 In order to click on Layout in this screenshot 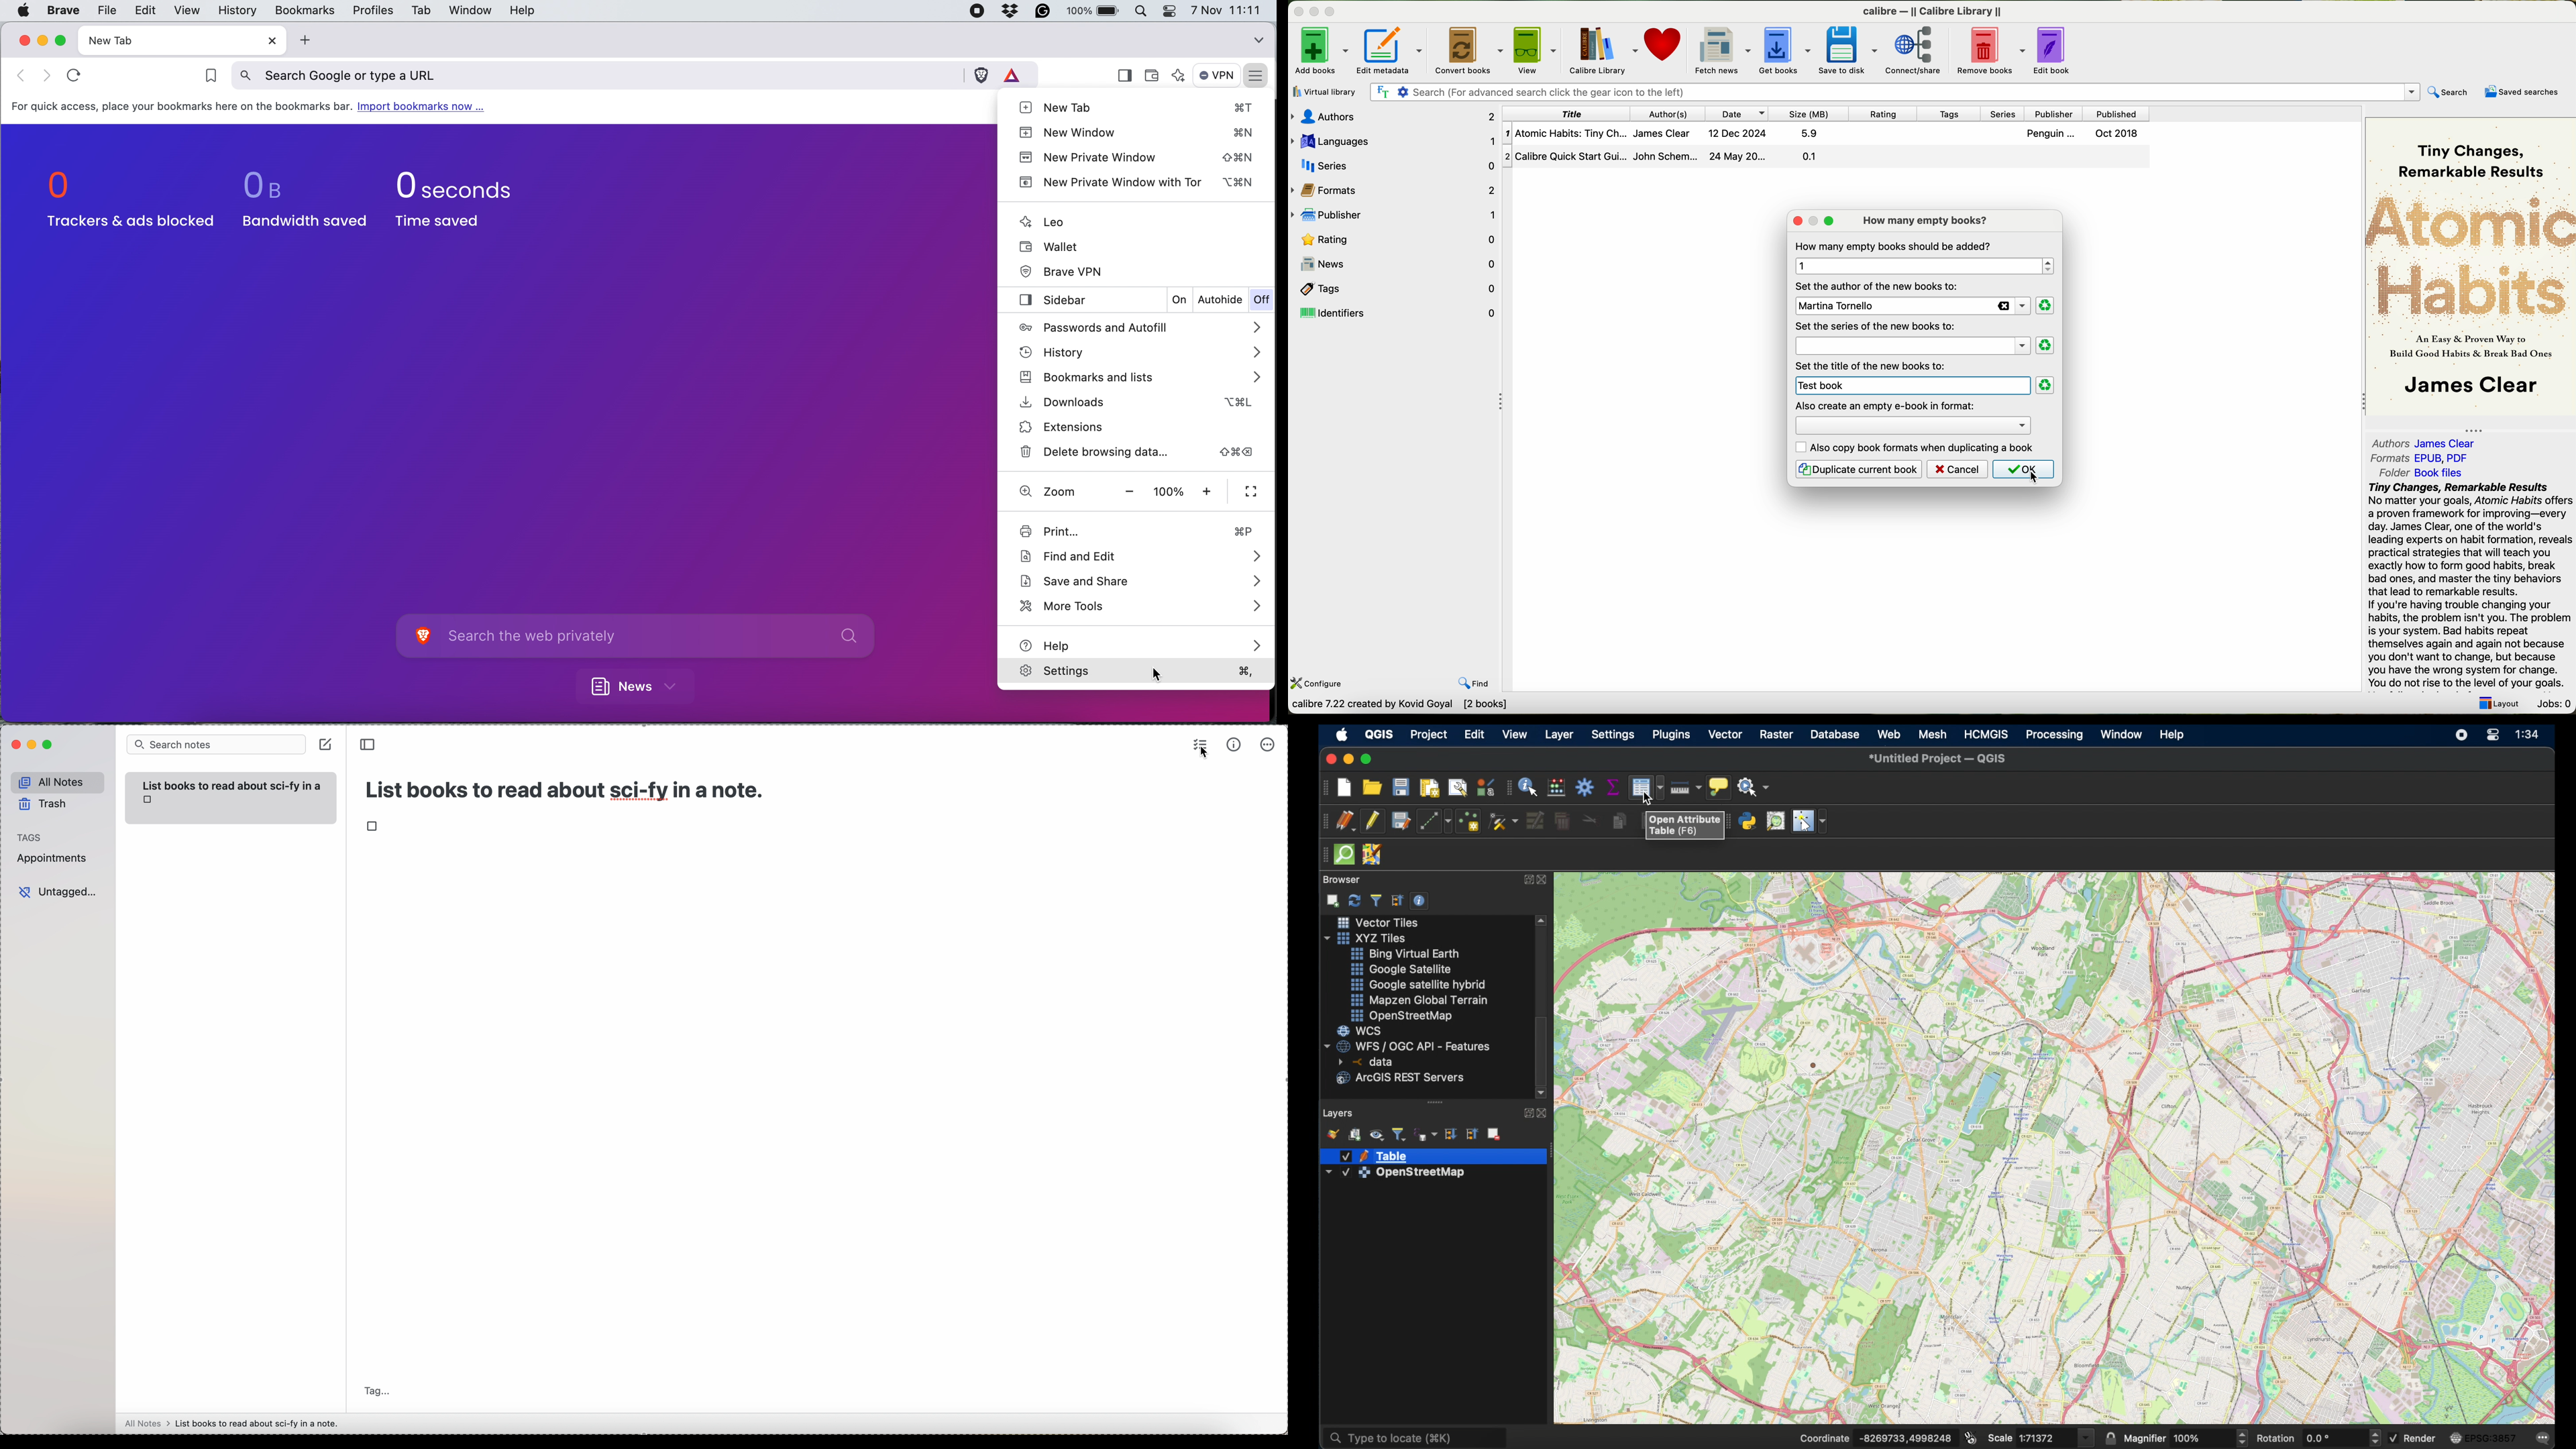, I will do `click(2499, 704)`.